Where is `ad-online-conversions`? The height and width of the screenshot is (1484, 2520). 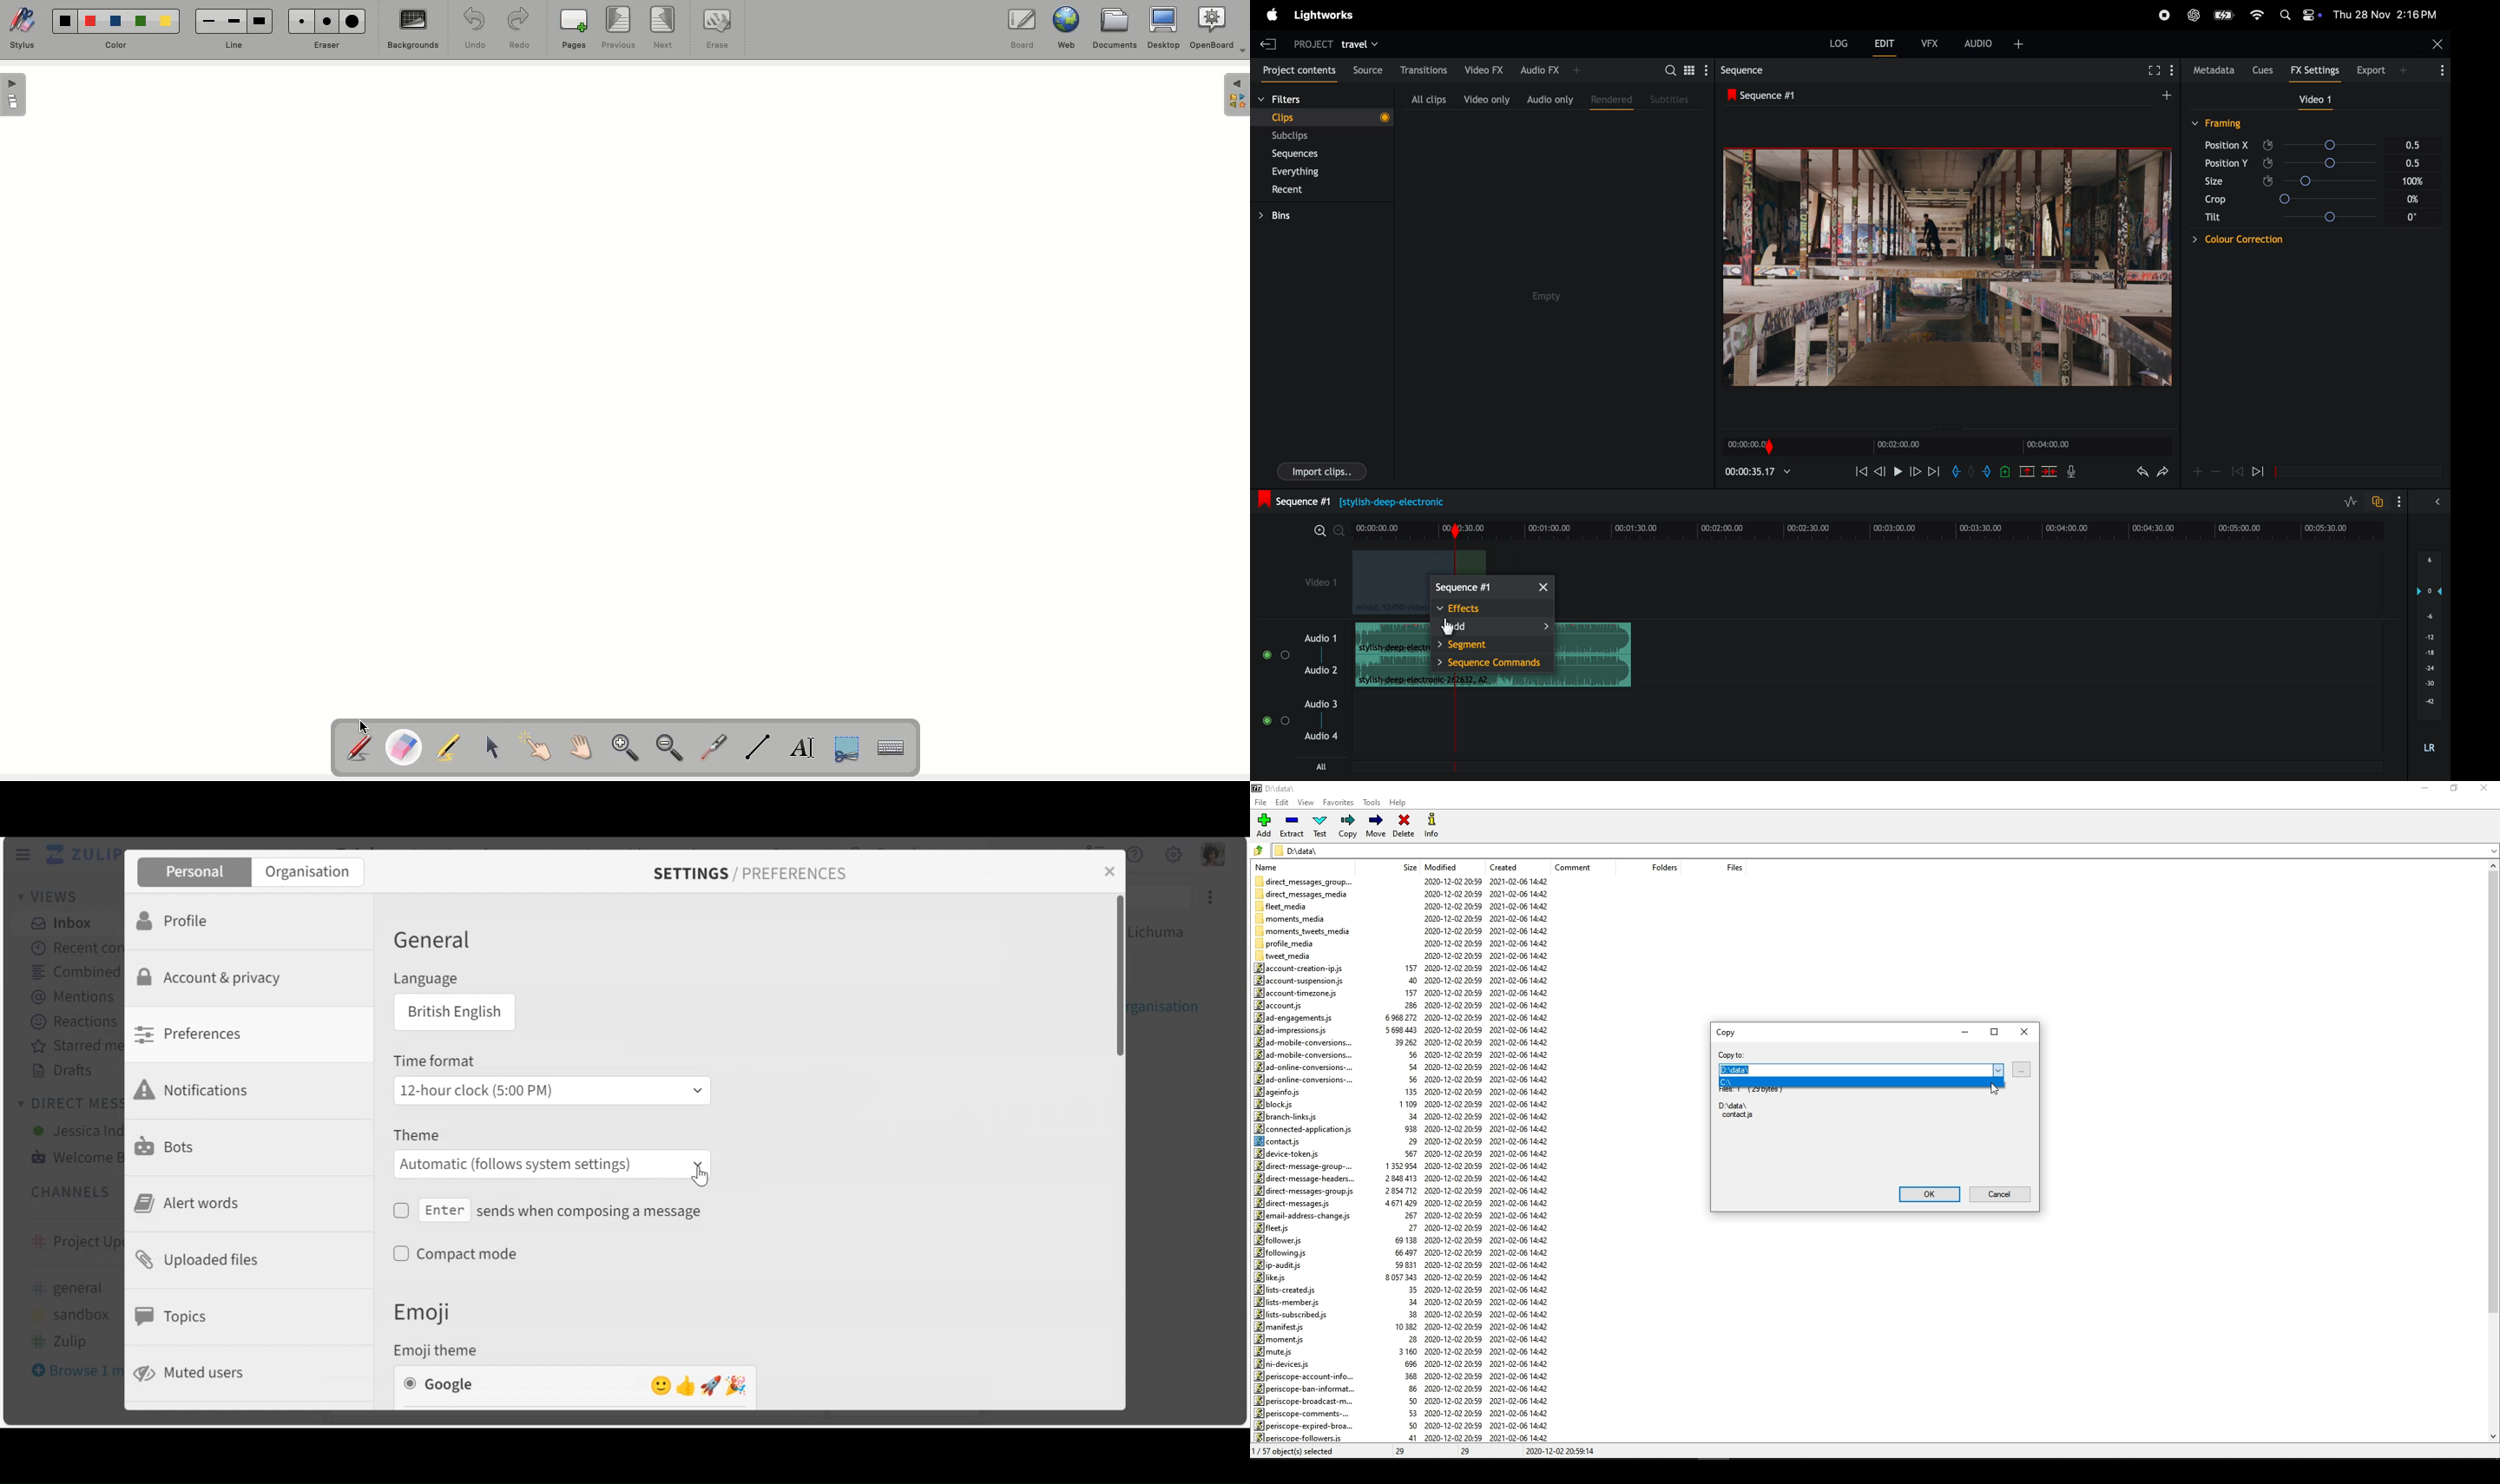
ad-online-conversions is located at coordinates (1304, 1067).